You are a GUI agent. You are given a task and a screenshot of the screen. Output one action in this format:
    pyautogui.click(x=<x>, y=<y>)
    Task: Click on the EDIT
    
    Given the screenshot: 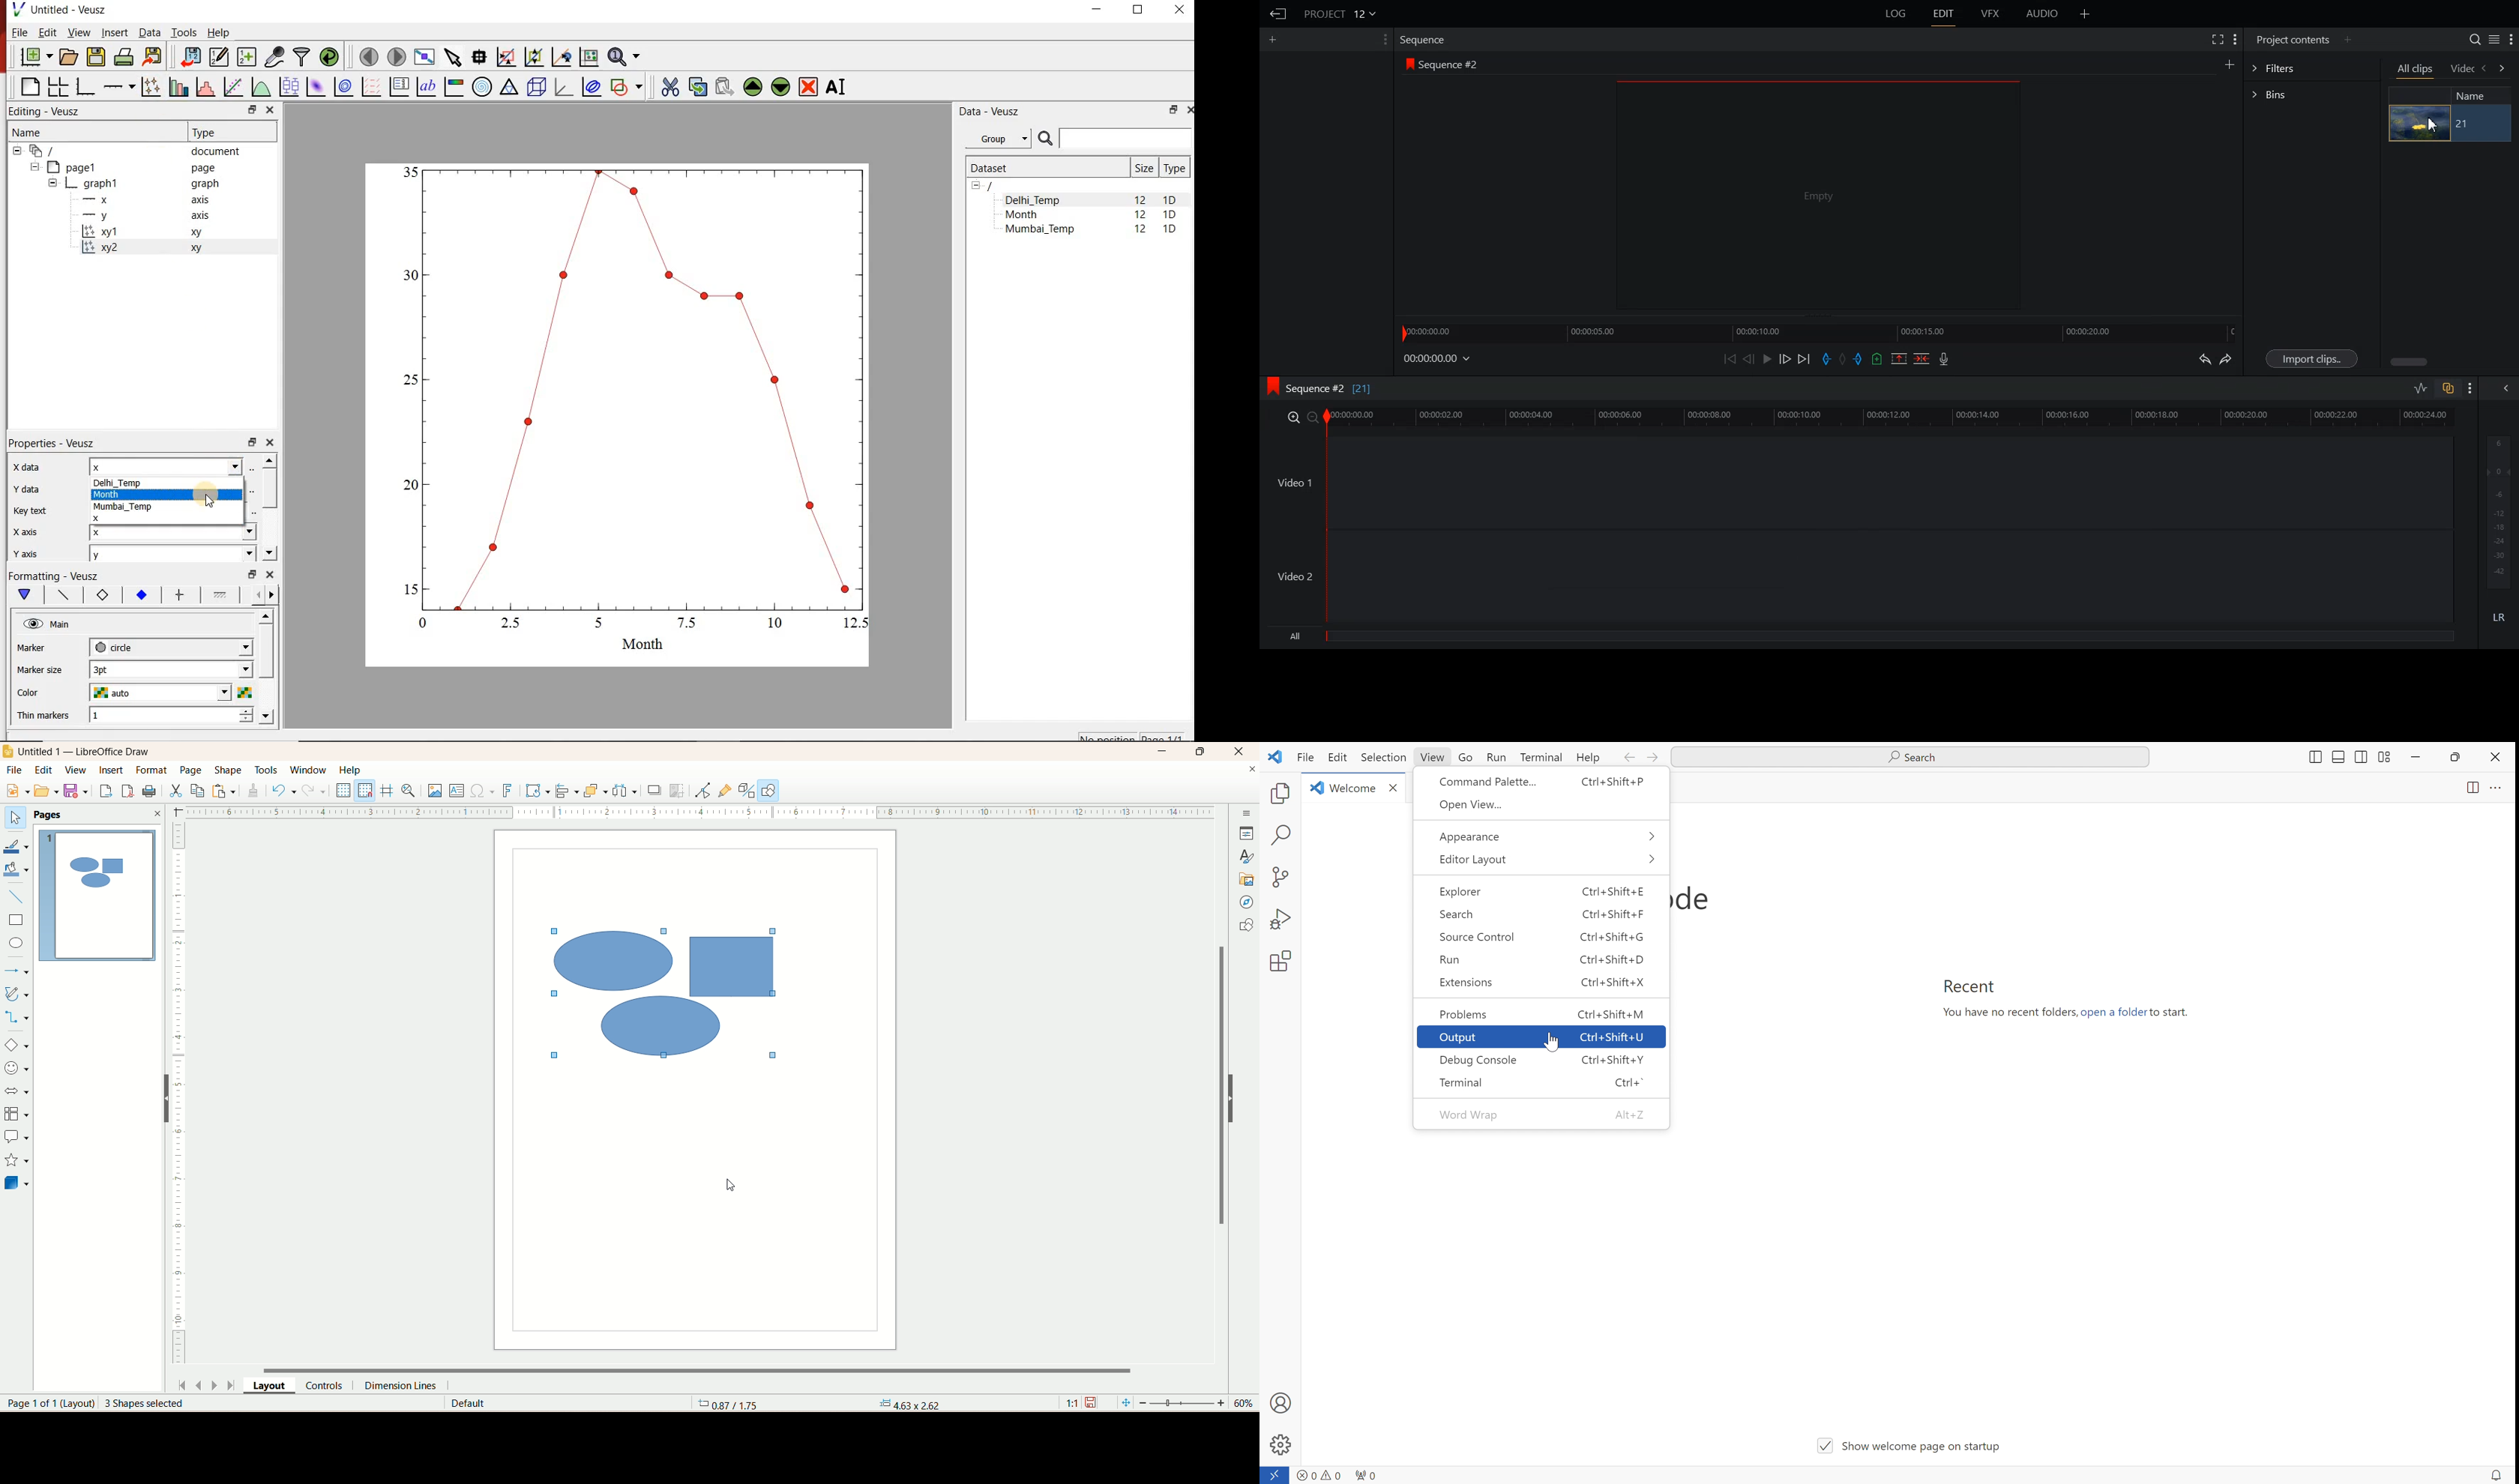 What is the action you would take?
    pyautogui.click(x=1946, y=14)
    